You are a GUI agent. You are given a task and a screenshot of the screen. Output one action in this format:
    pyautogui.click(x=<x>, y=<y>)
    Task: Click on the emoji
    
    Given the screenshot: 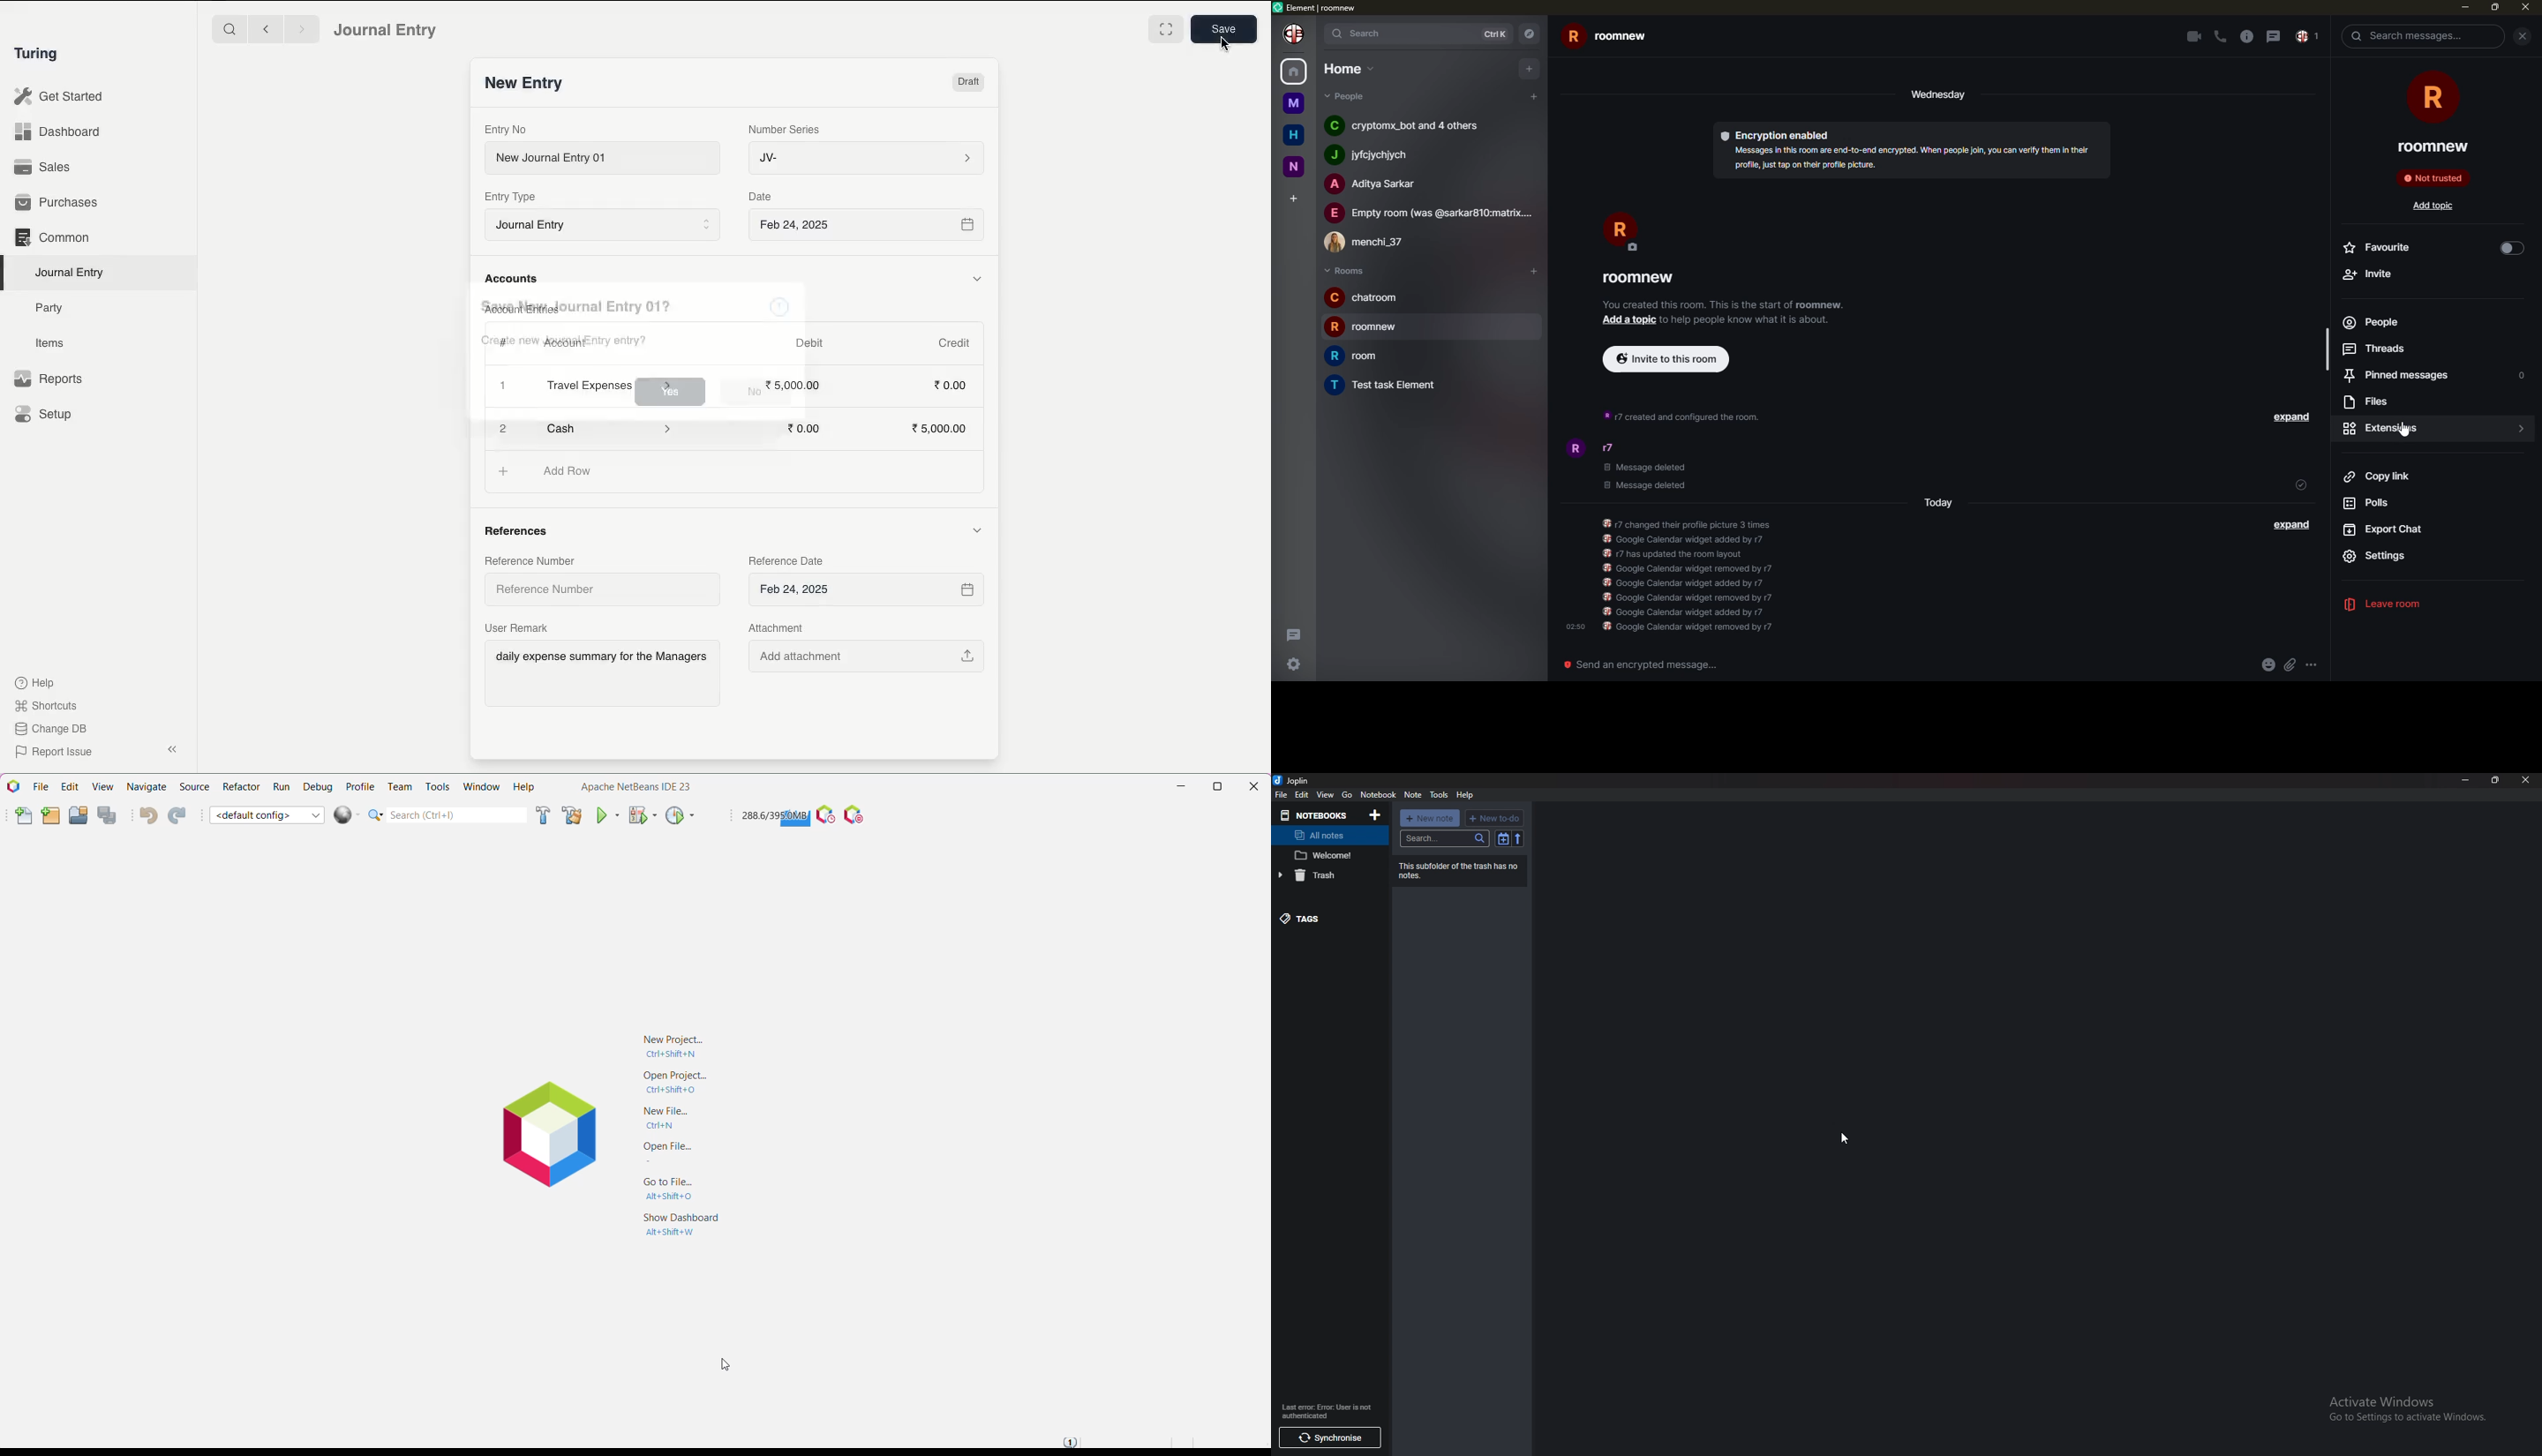 What is the action you would take?
    pyautogui.click(x=2267, y=664)
    